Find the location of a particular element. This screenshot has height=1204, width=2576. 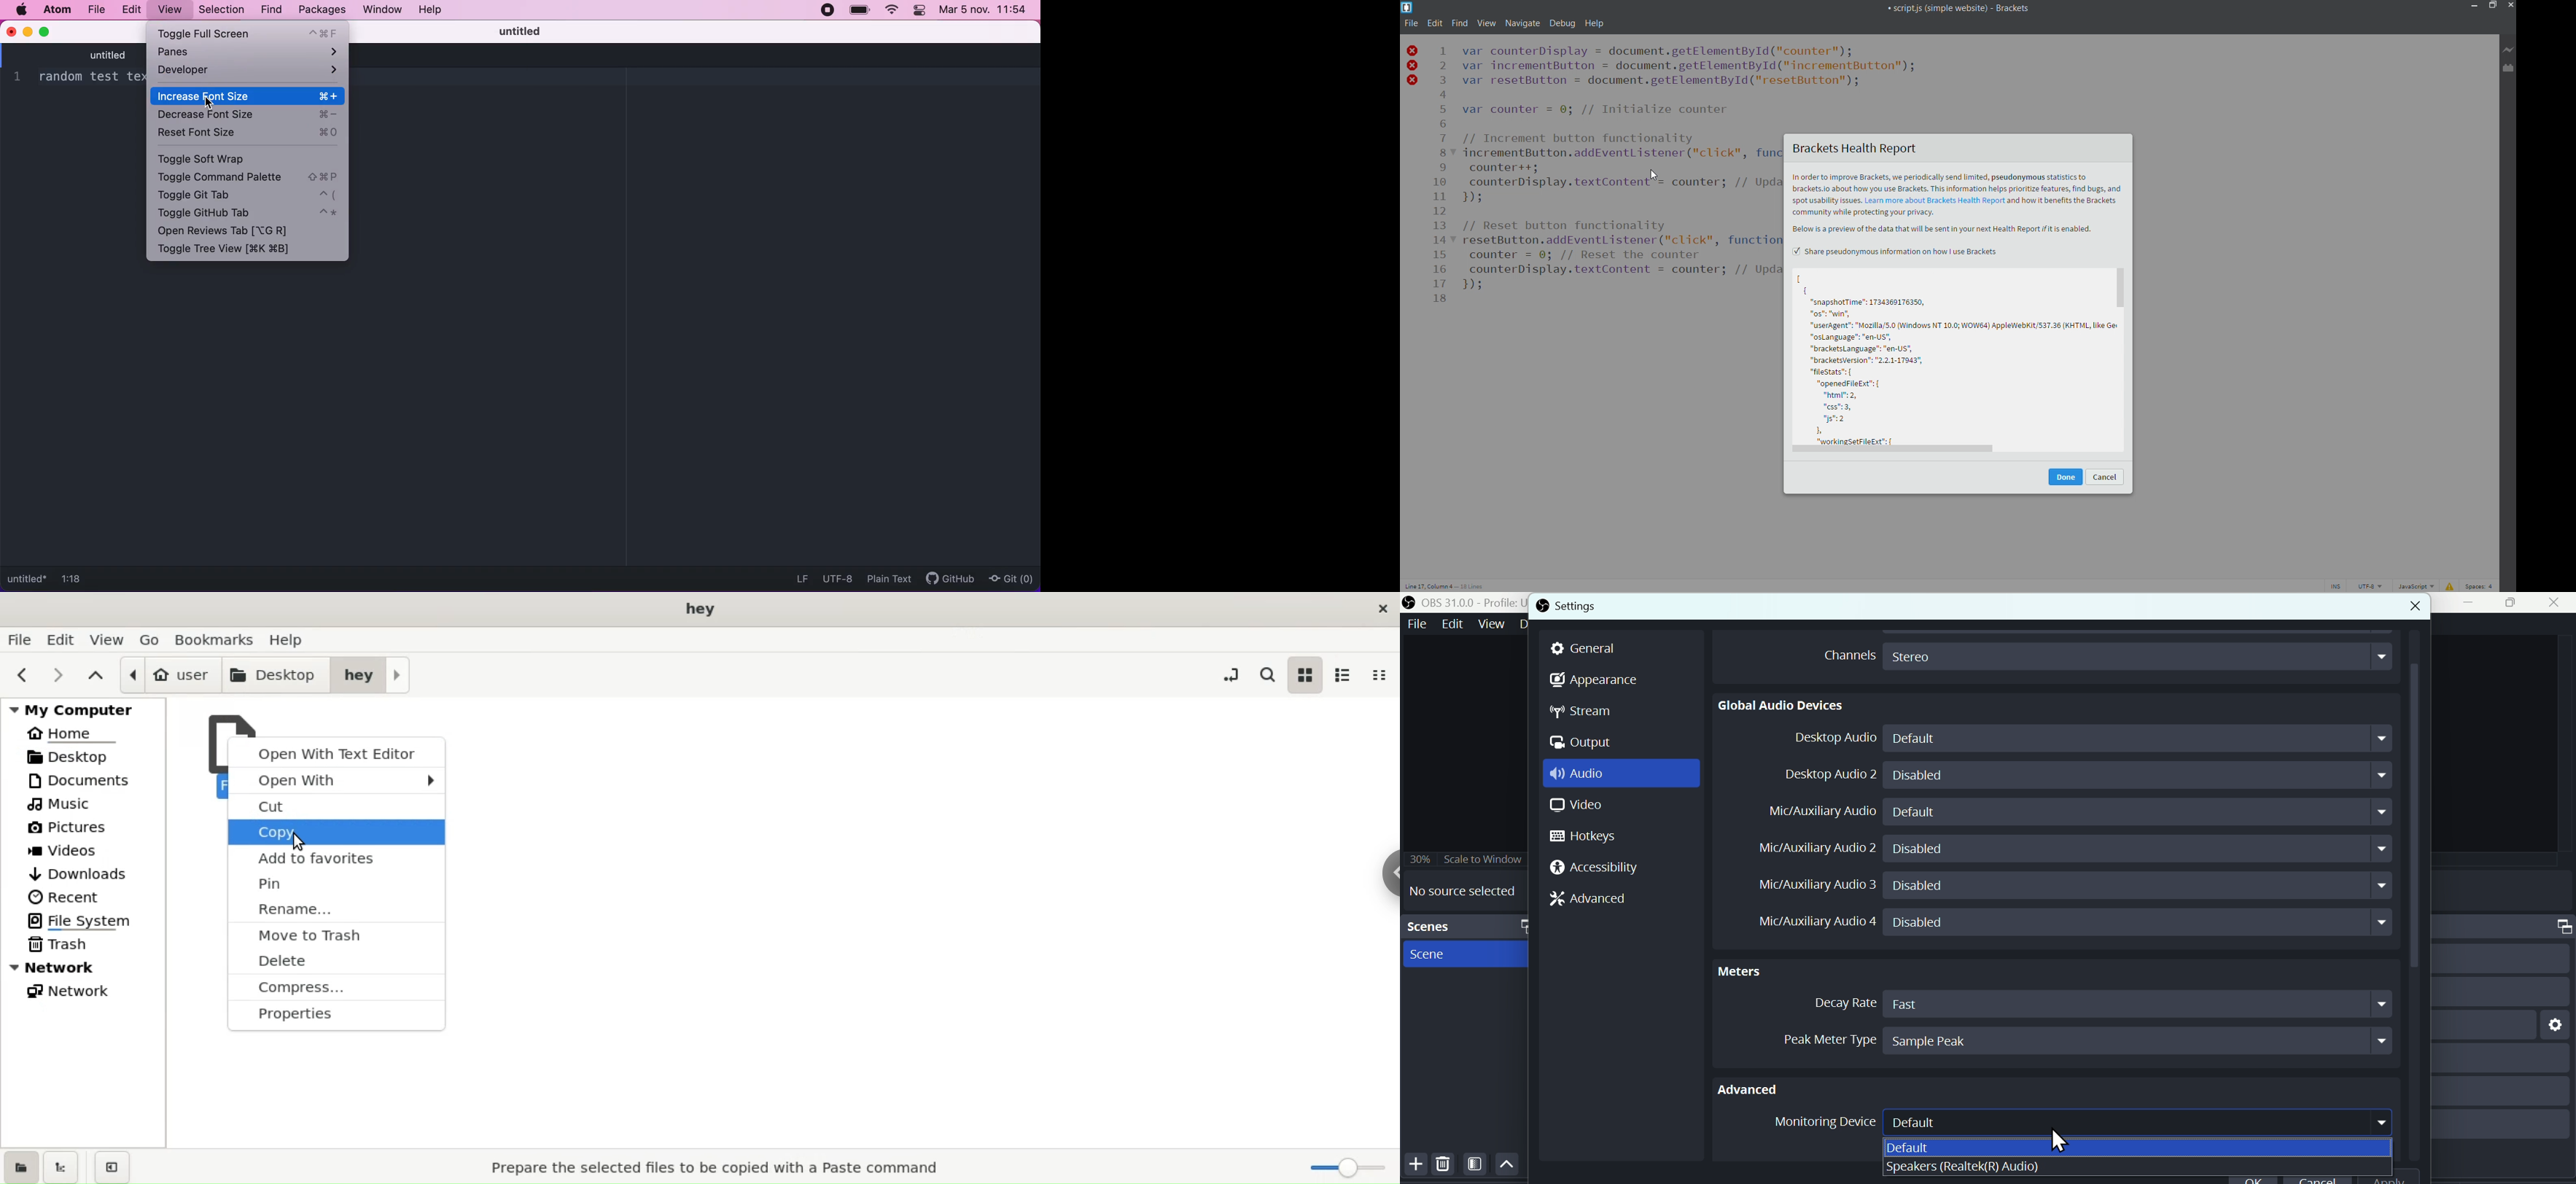

Edit is located at coordinates (1451, 624).